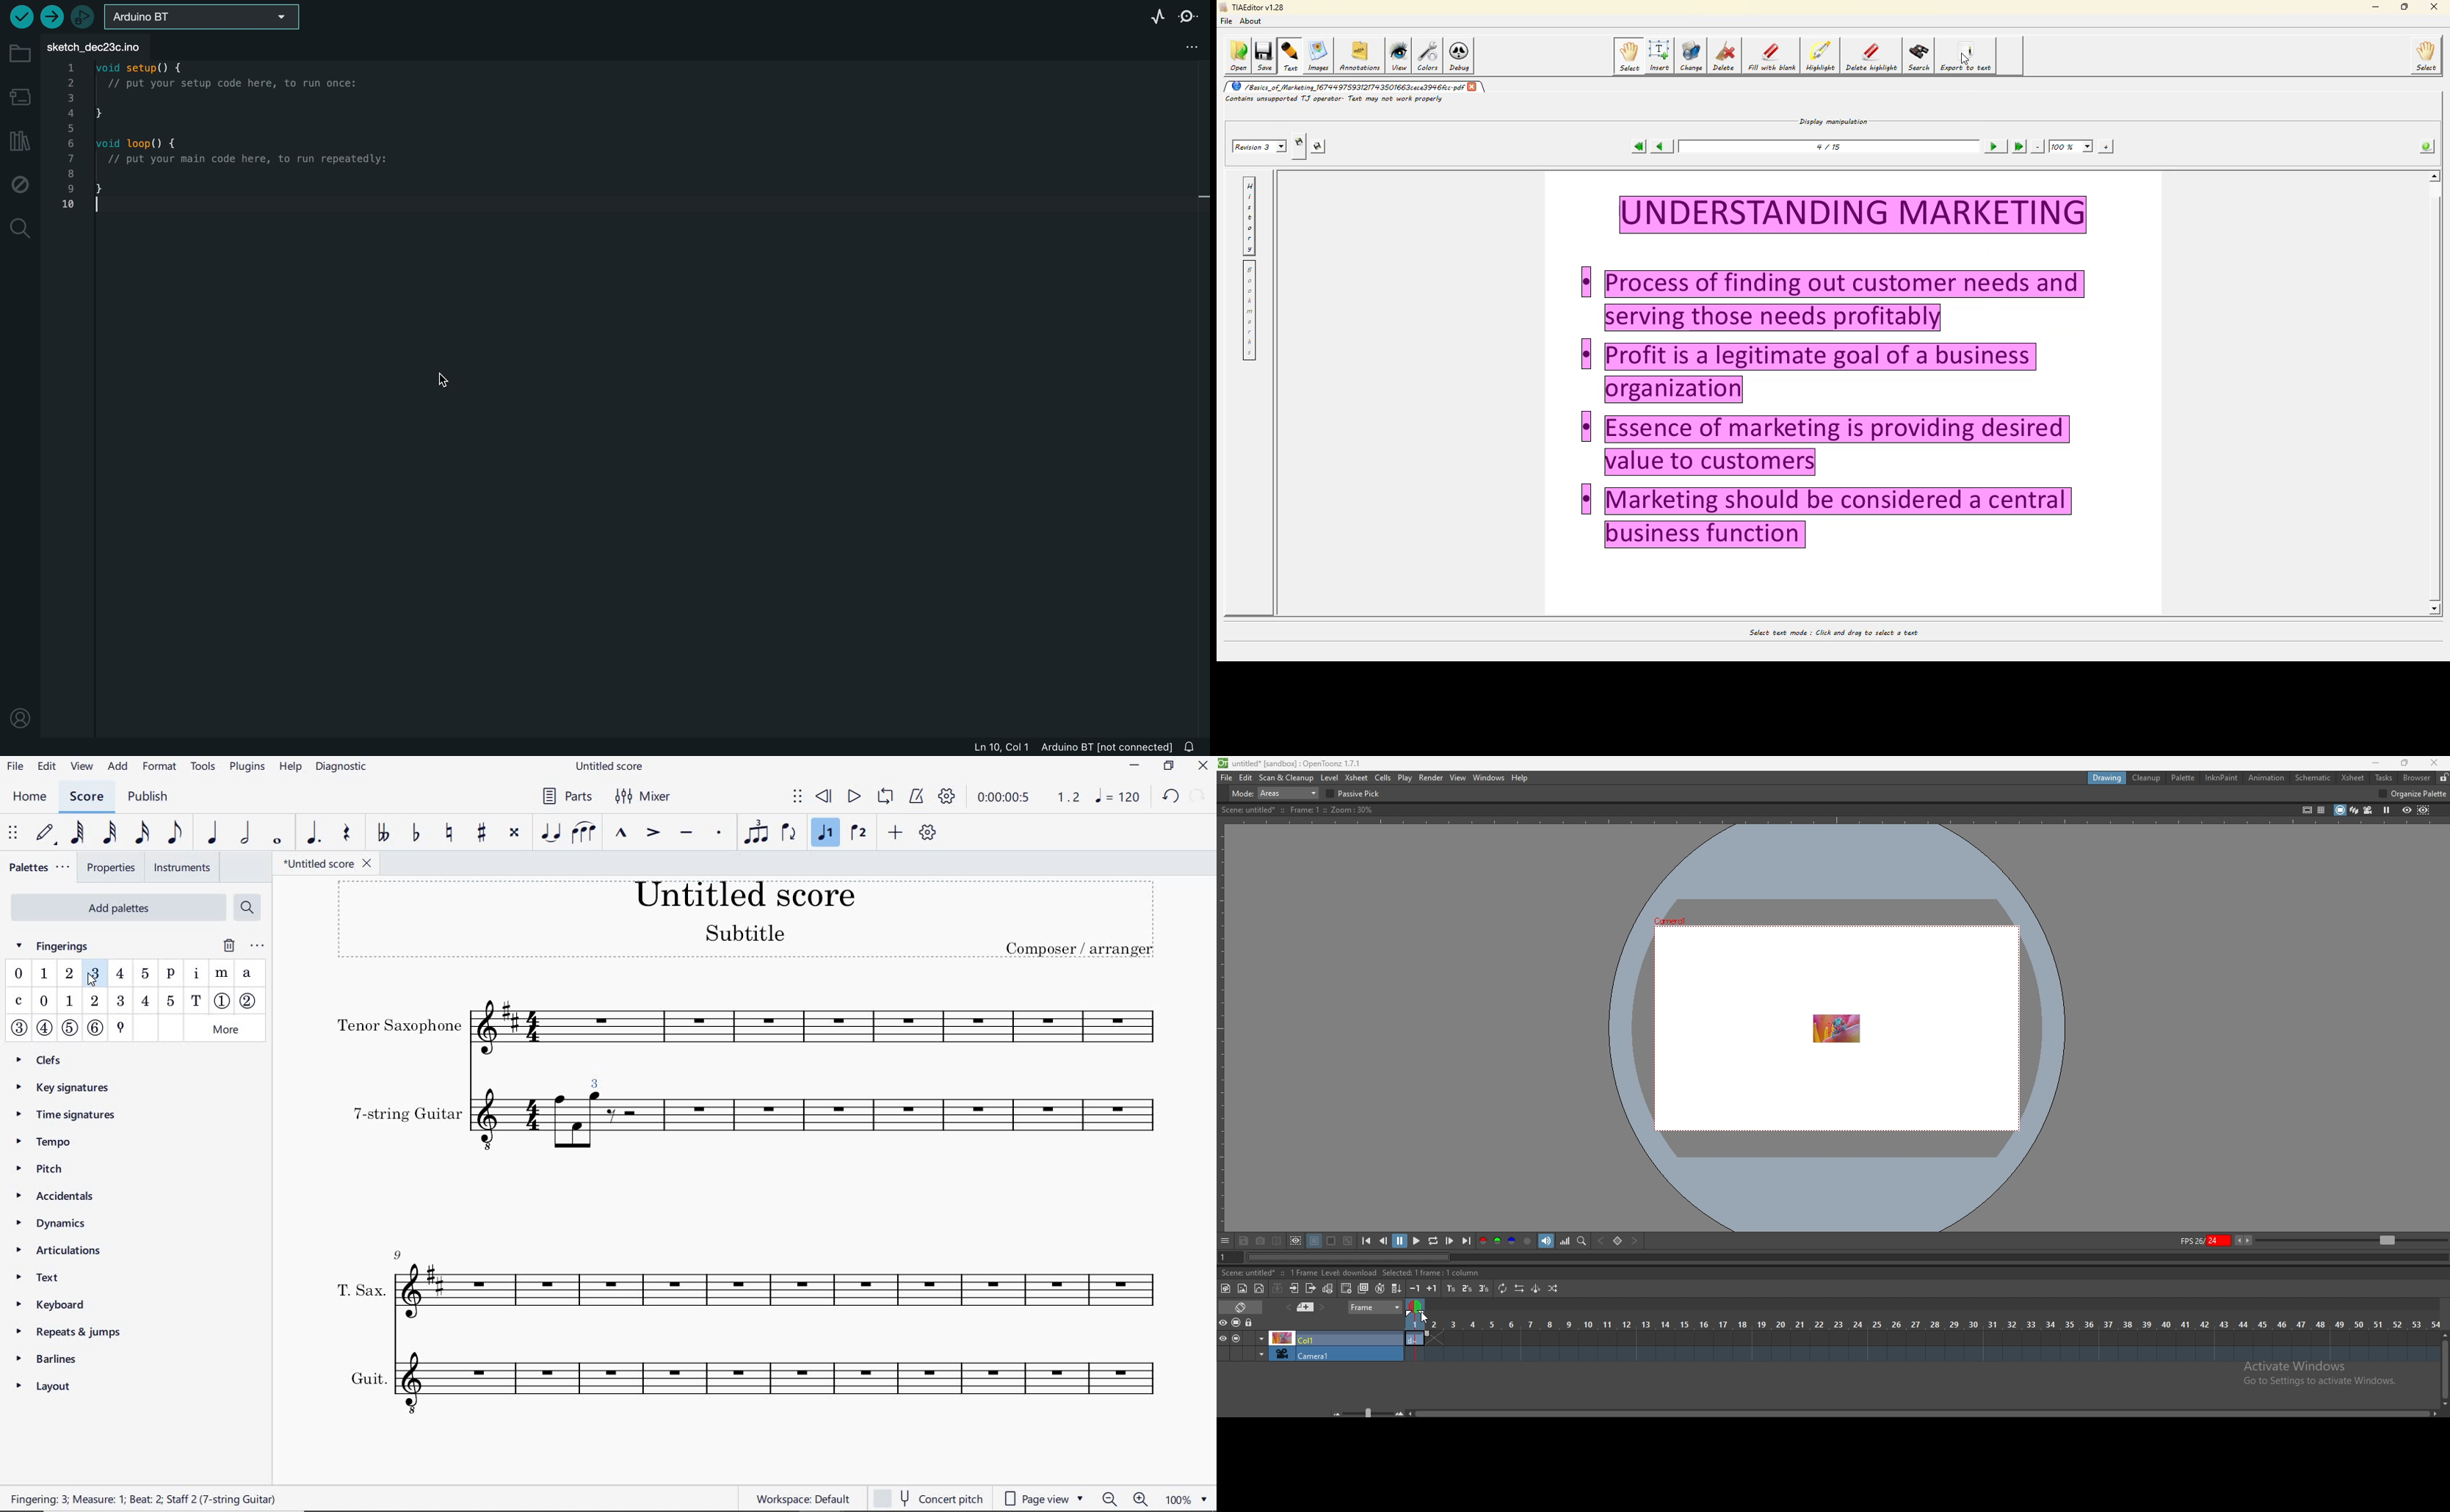 The width and height of the screenshot is (2464, 1512). What do you see at coordinates (56, 1168) in the screenshot?
I see `PITCH` at bounding box center [56, 1168].